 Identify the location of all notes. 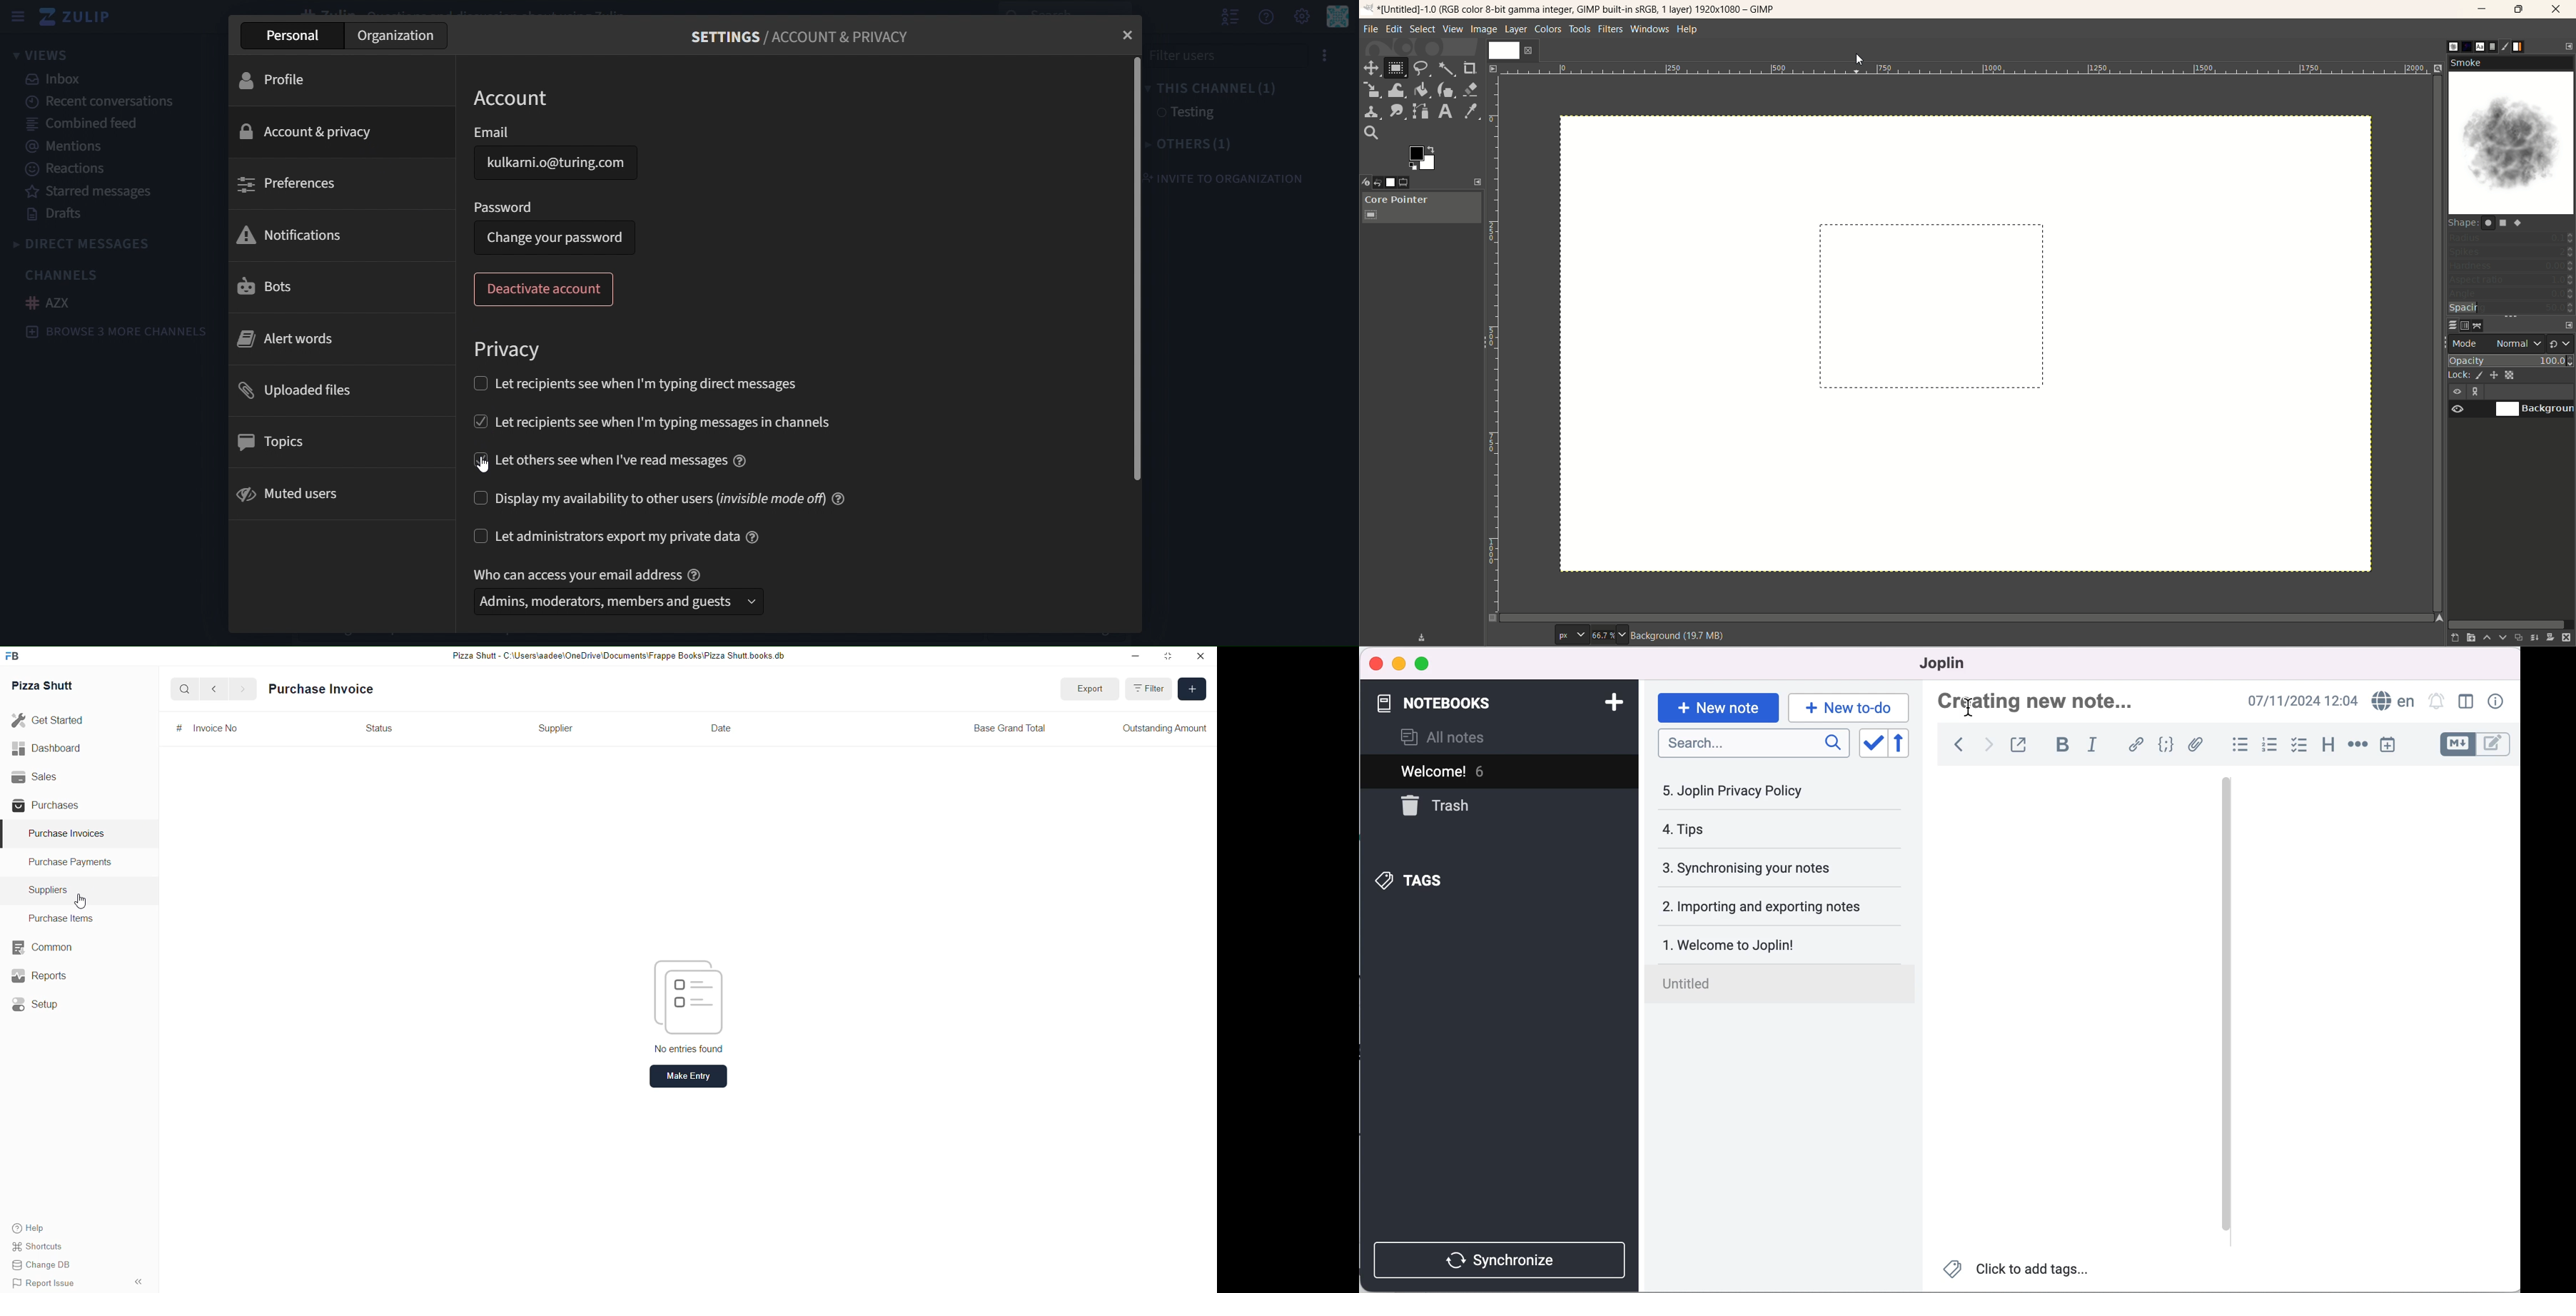
(1460, 737).